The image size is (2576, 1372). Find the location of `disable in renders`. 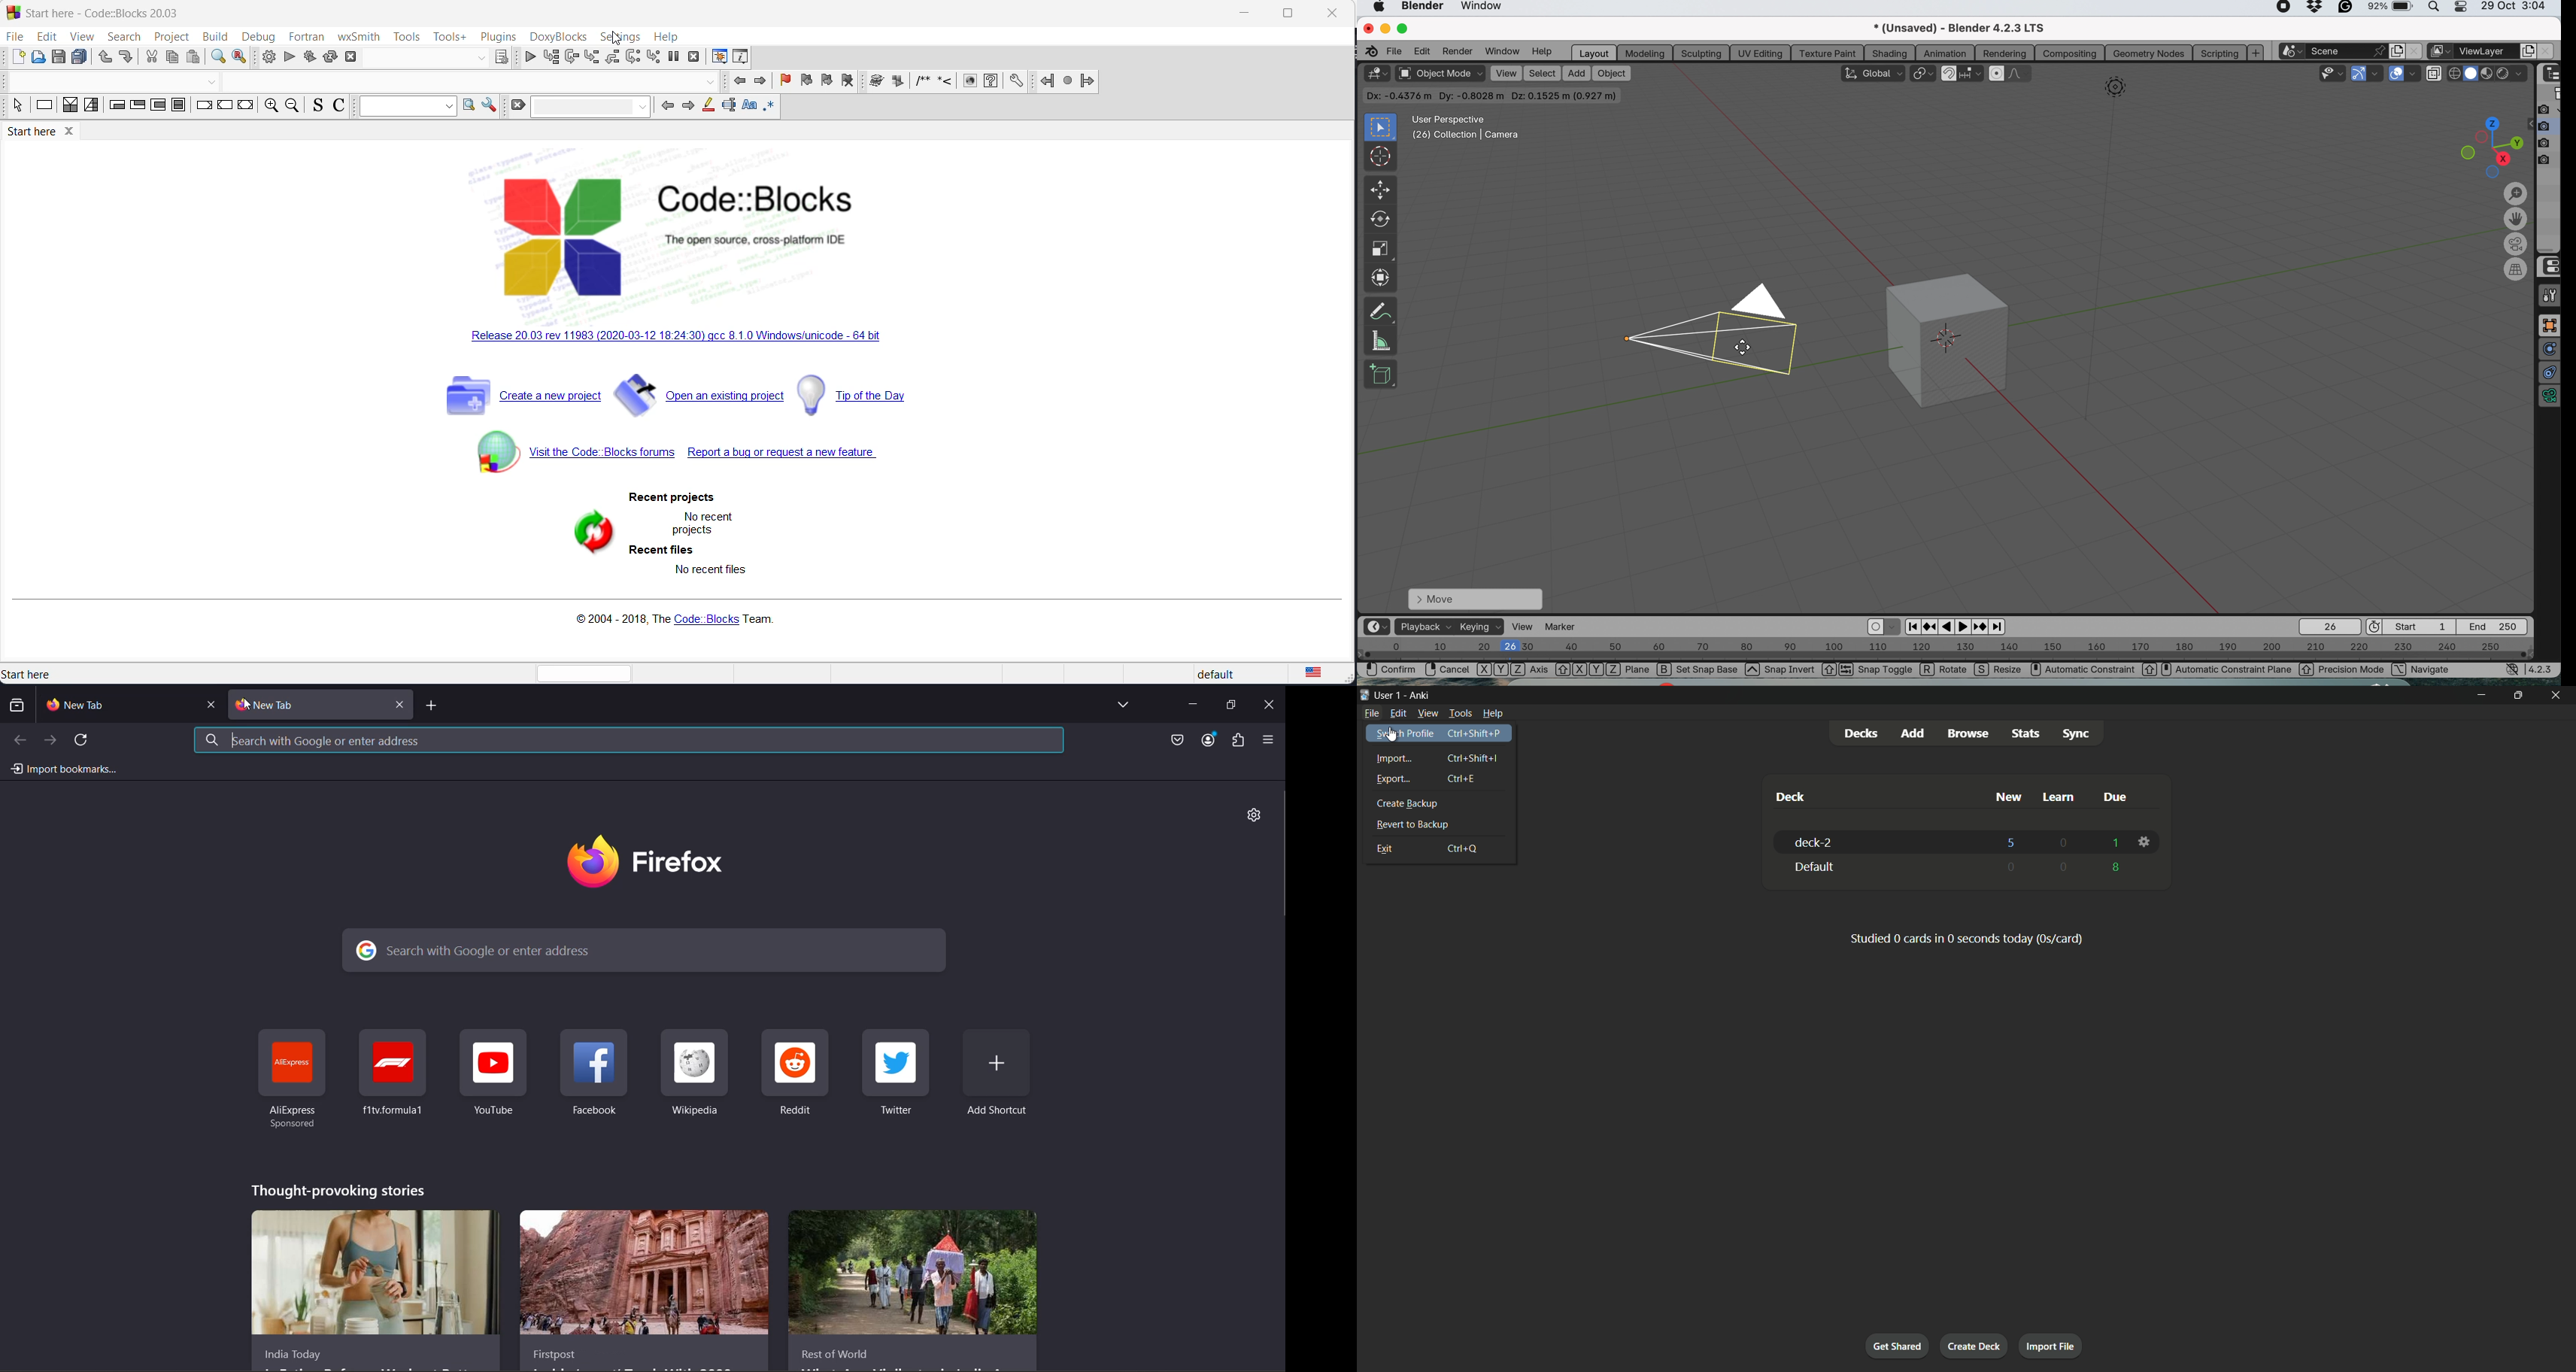

disable in renders is located at coordinates (2548, 142).